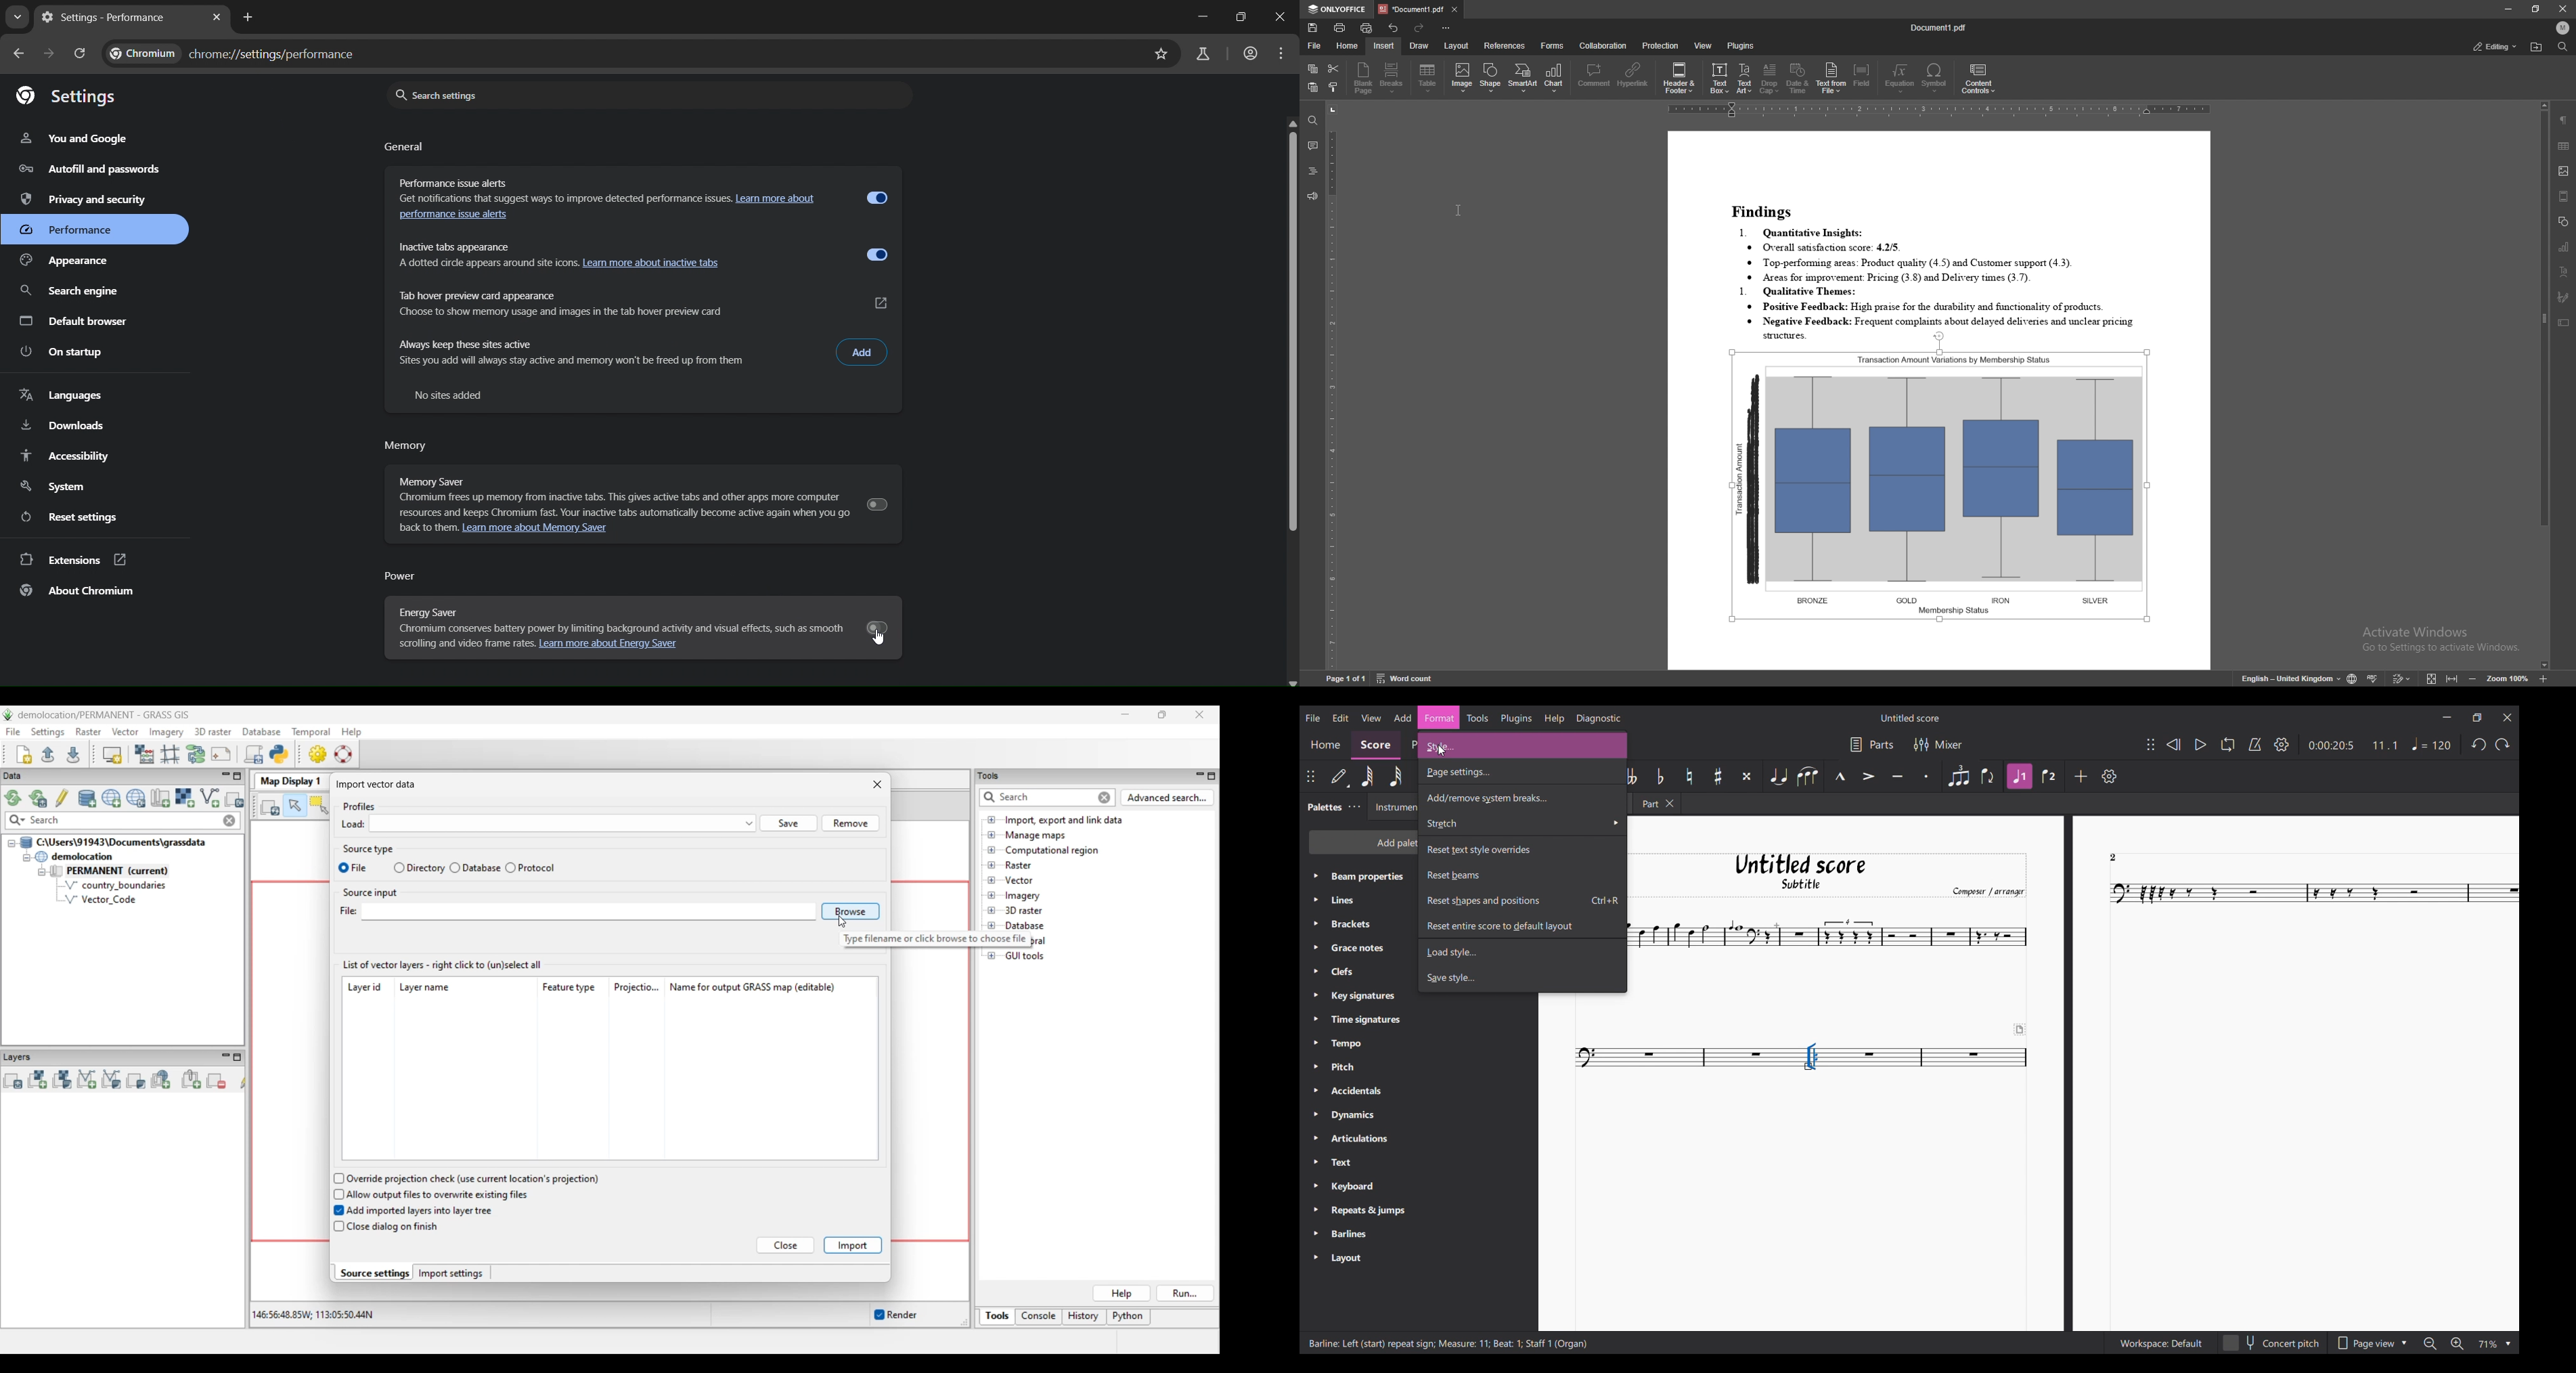  What do you see at coordinates (1927, 775) in the screenshot?
I see `Staccato` at bounding box center [1927, 775].